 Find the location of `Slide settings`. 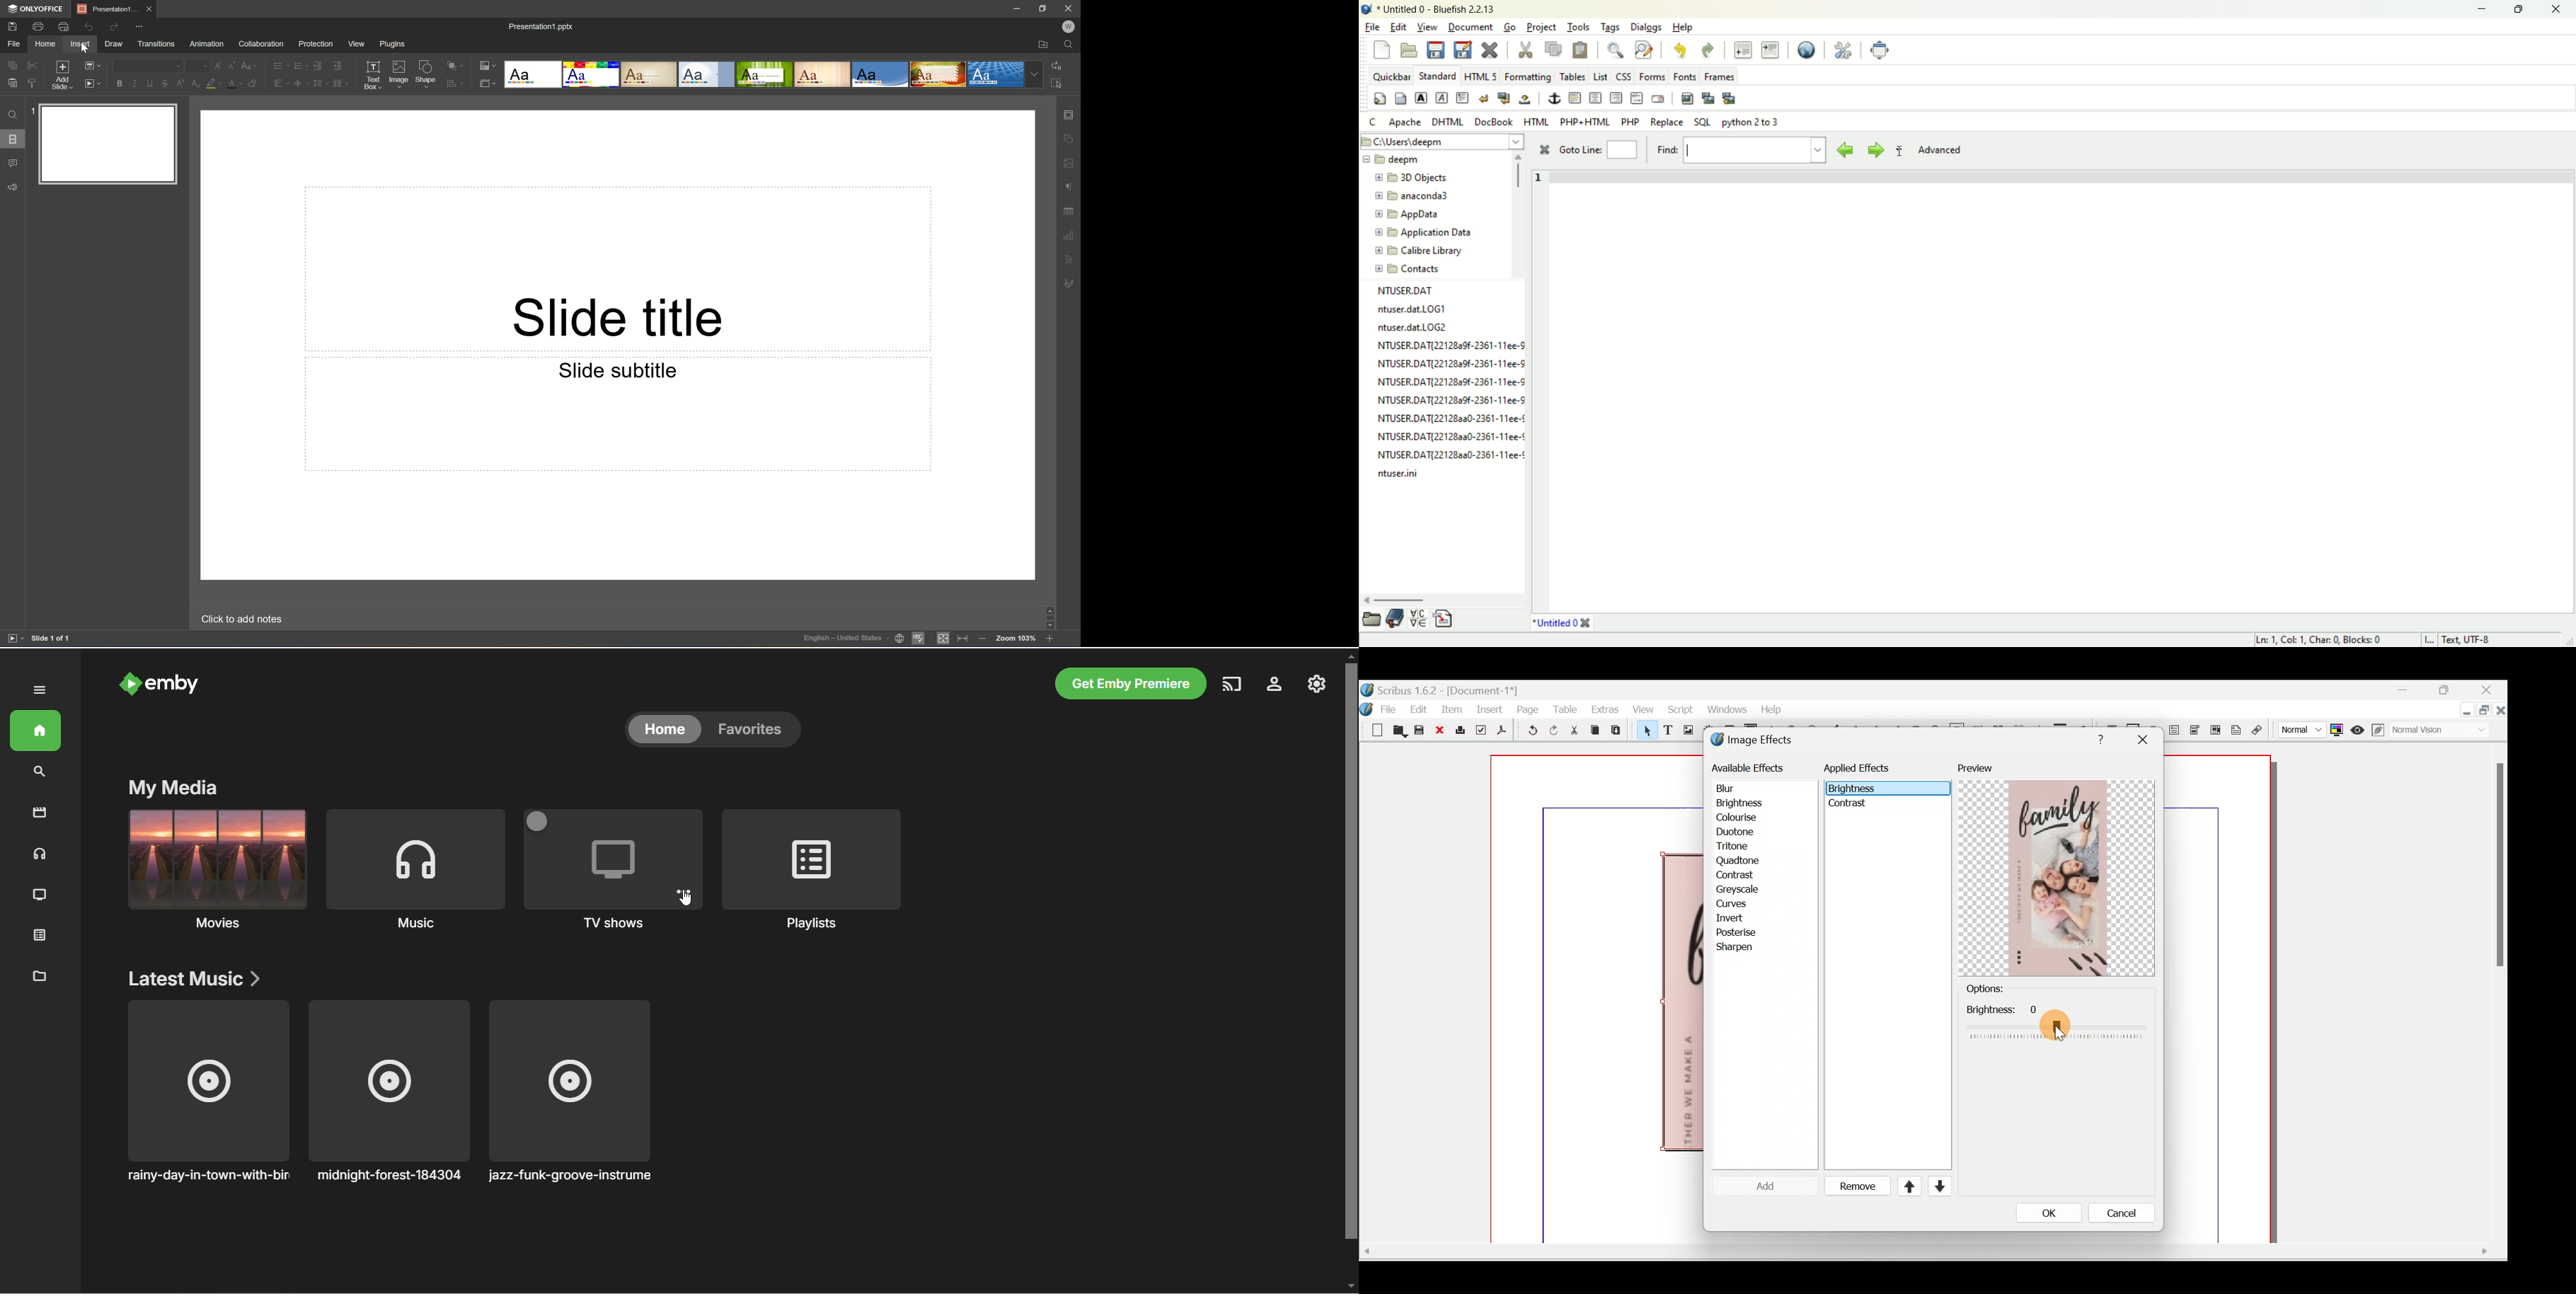

Slide settings is located at coordinates (1072, 114).